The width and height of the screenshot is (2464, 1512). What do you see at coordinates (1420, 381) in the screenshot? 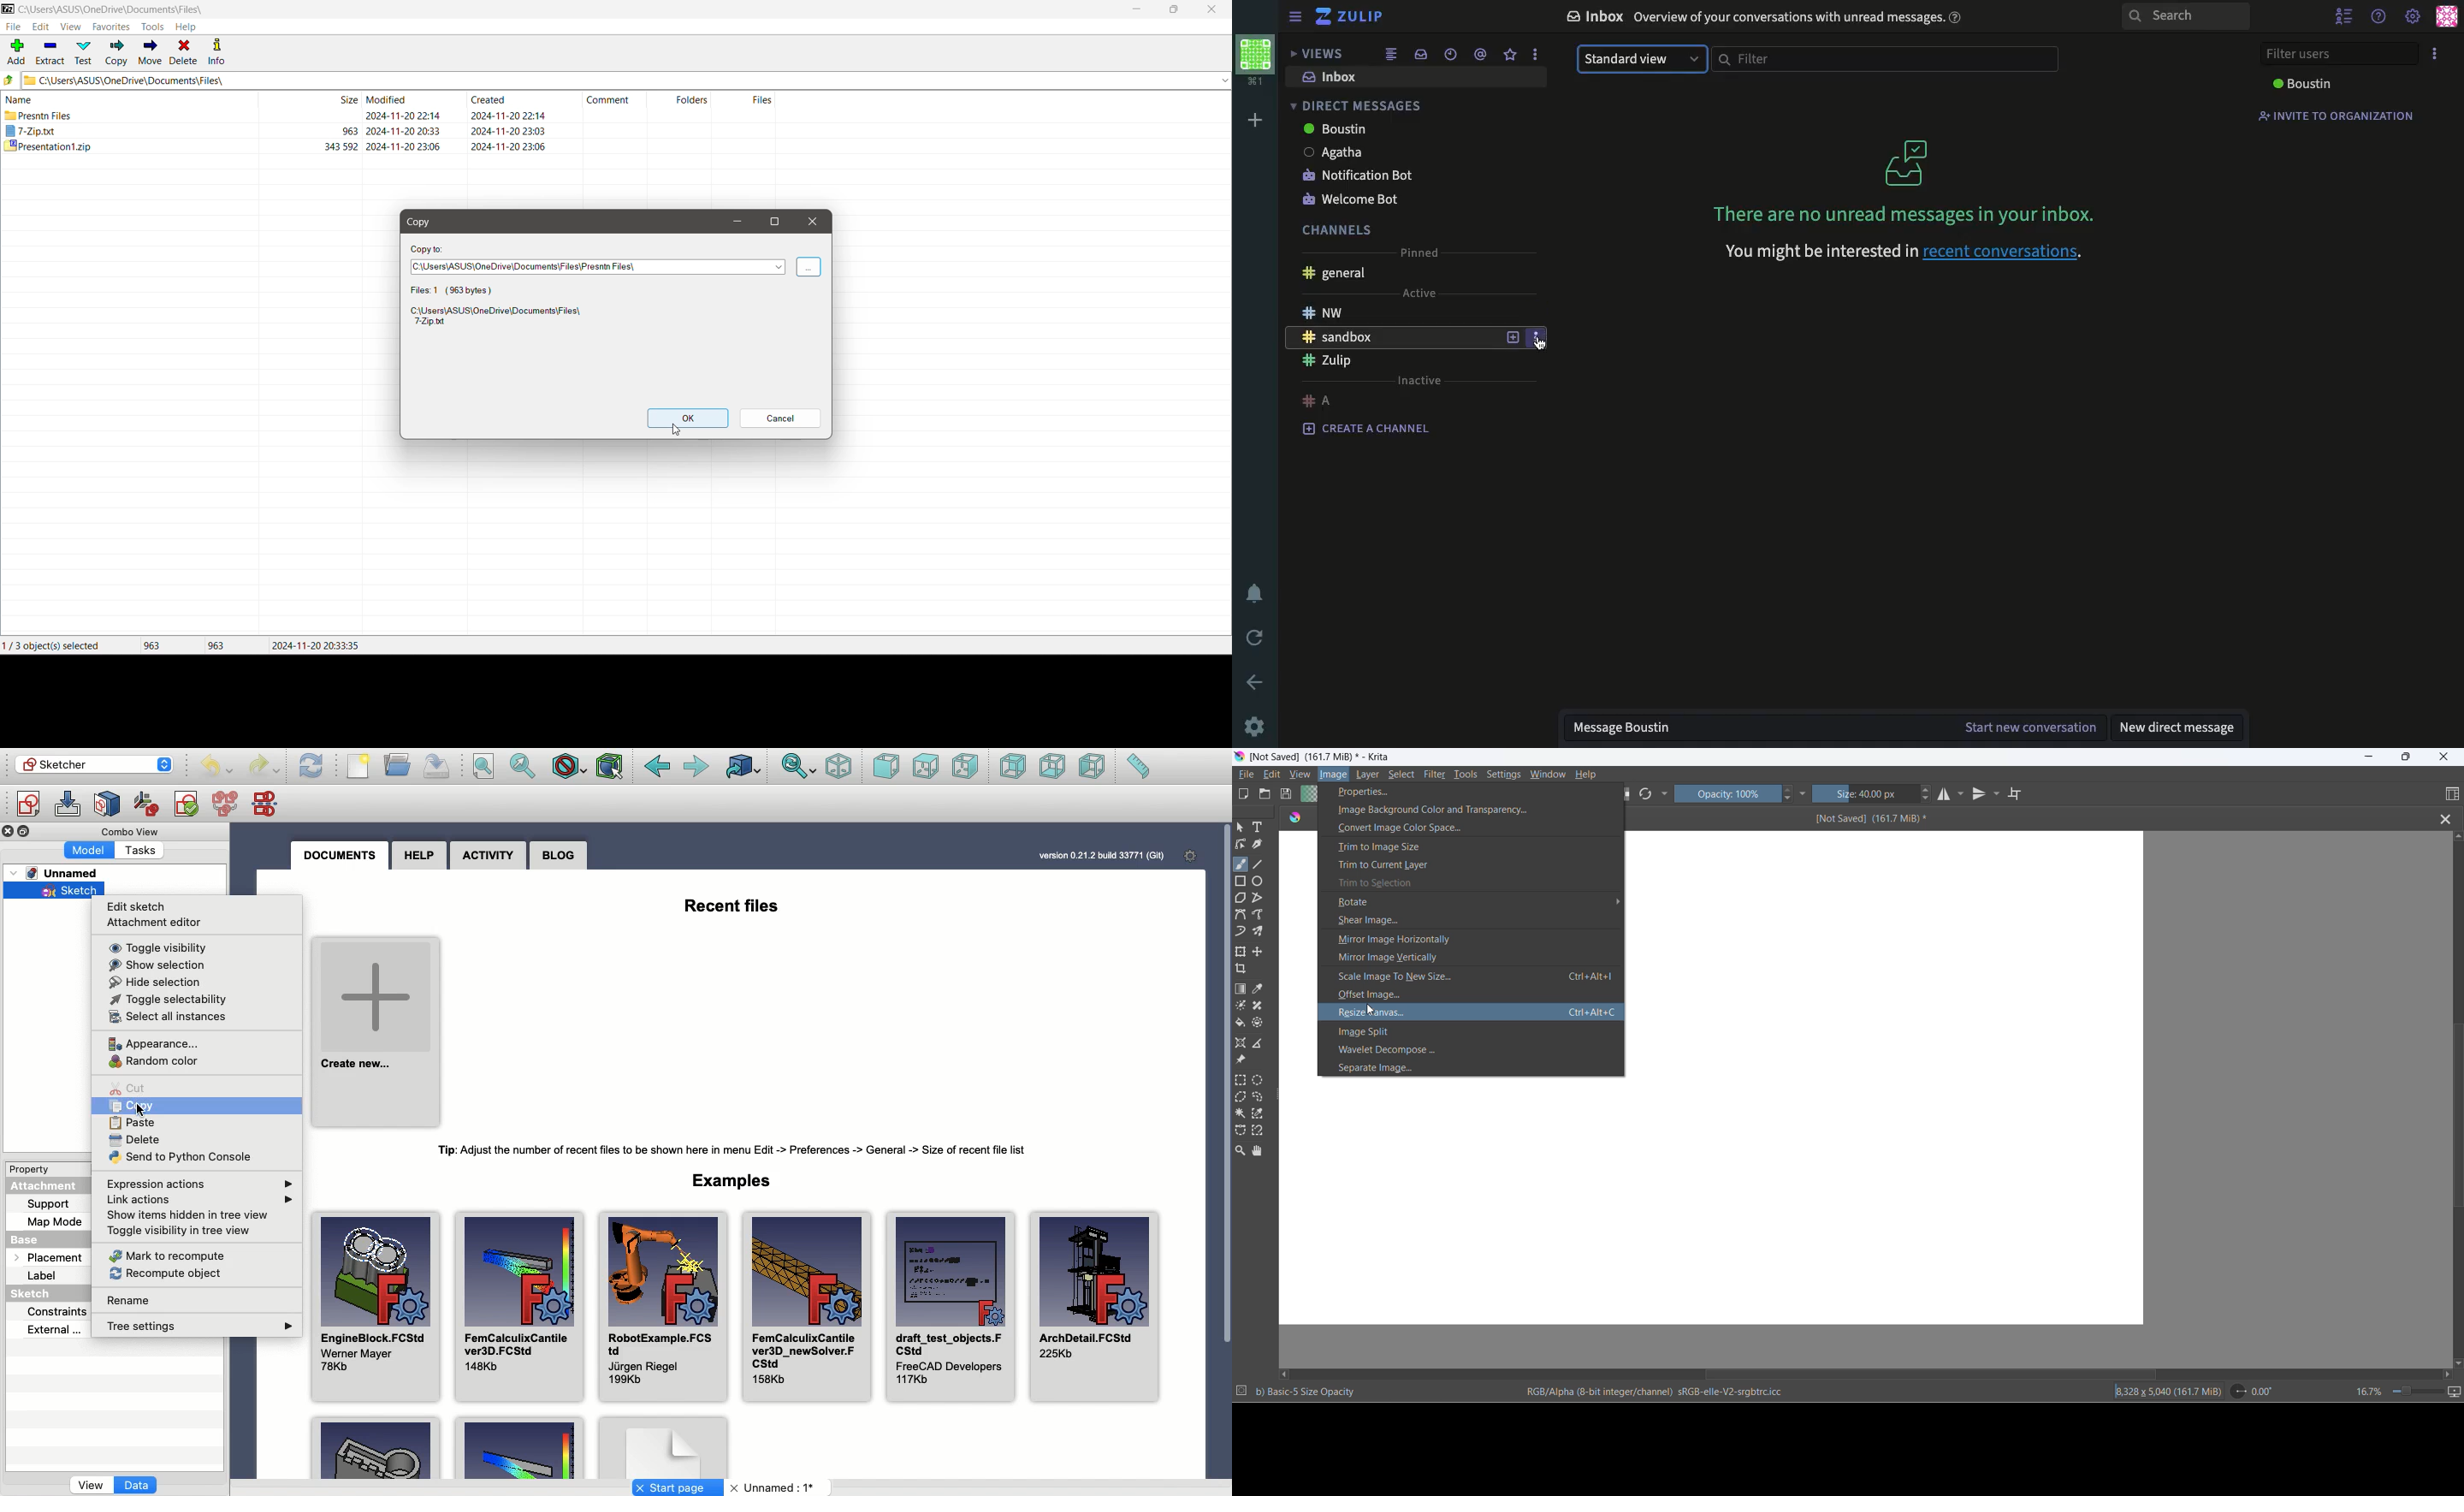
I see `inactive` at bounding box center [1420, 381].